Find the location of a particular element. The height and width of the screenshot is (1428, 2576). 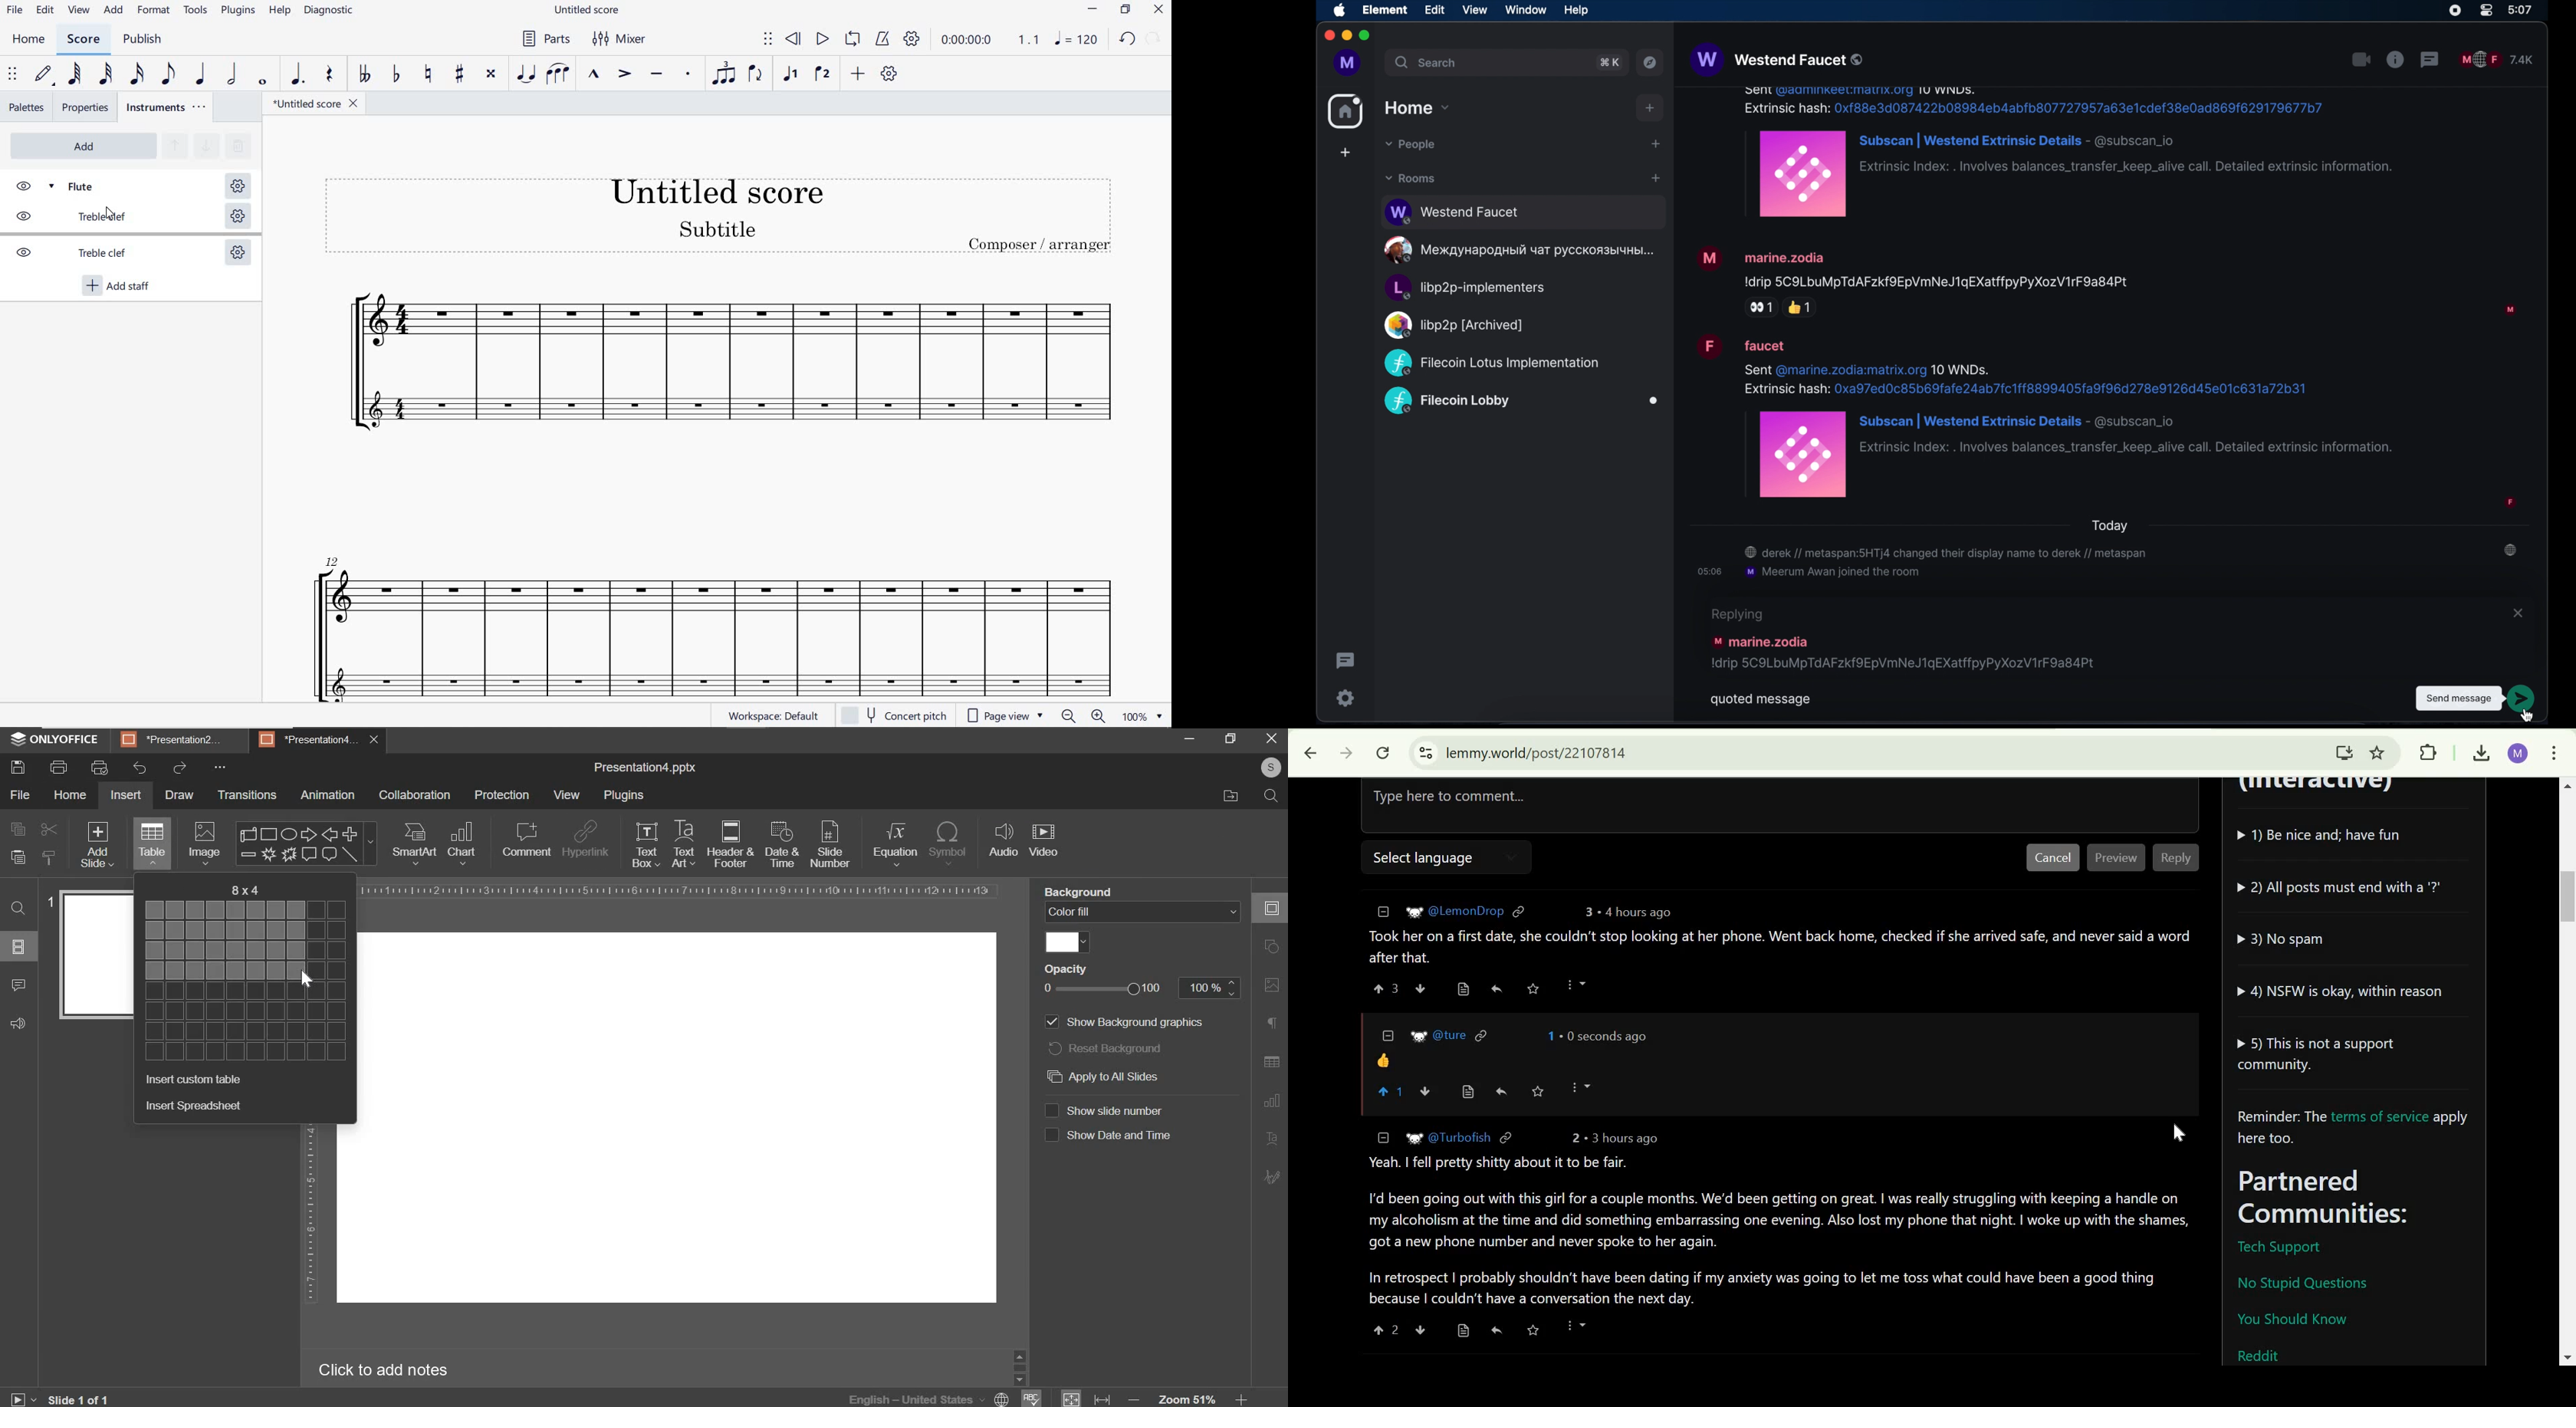

scroll bar is located at coordinates (1021, 1366).